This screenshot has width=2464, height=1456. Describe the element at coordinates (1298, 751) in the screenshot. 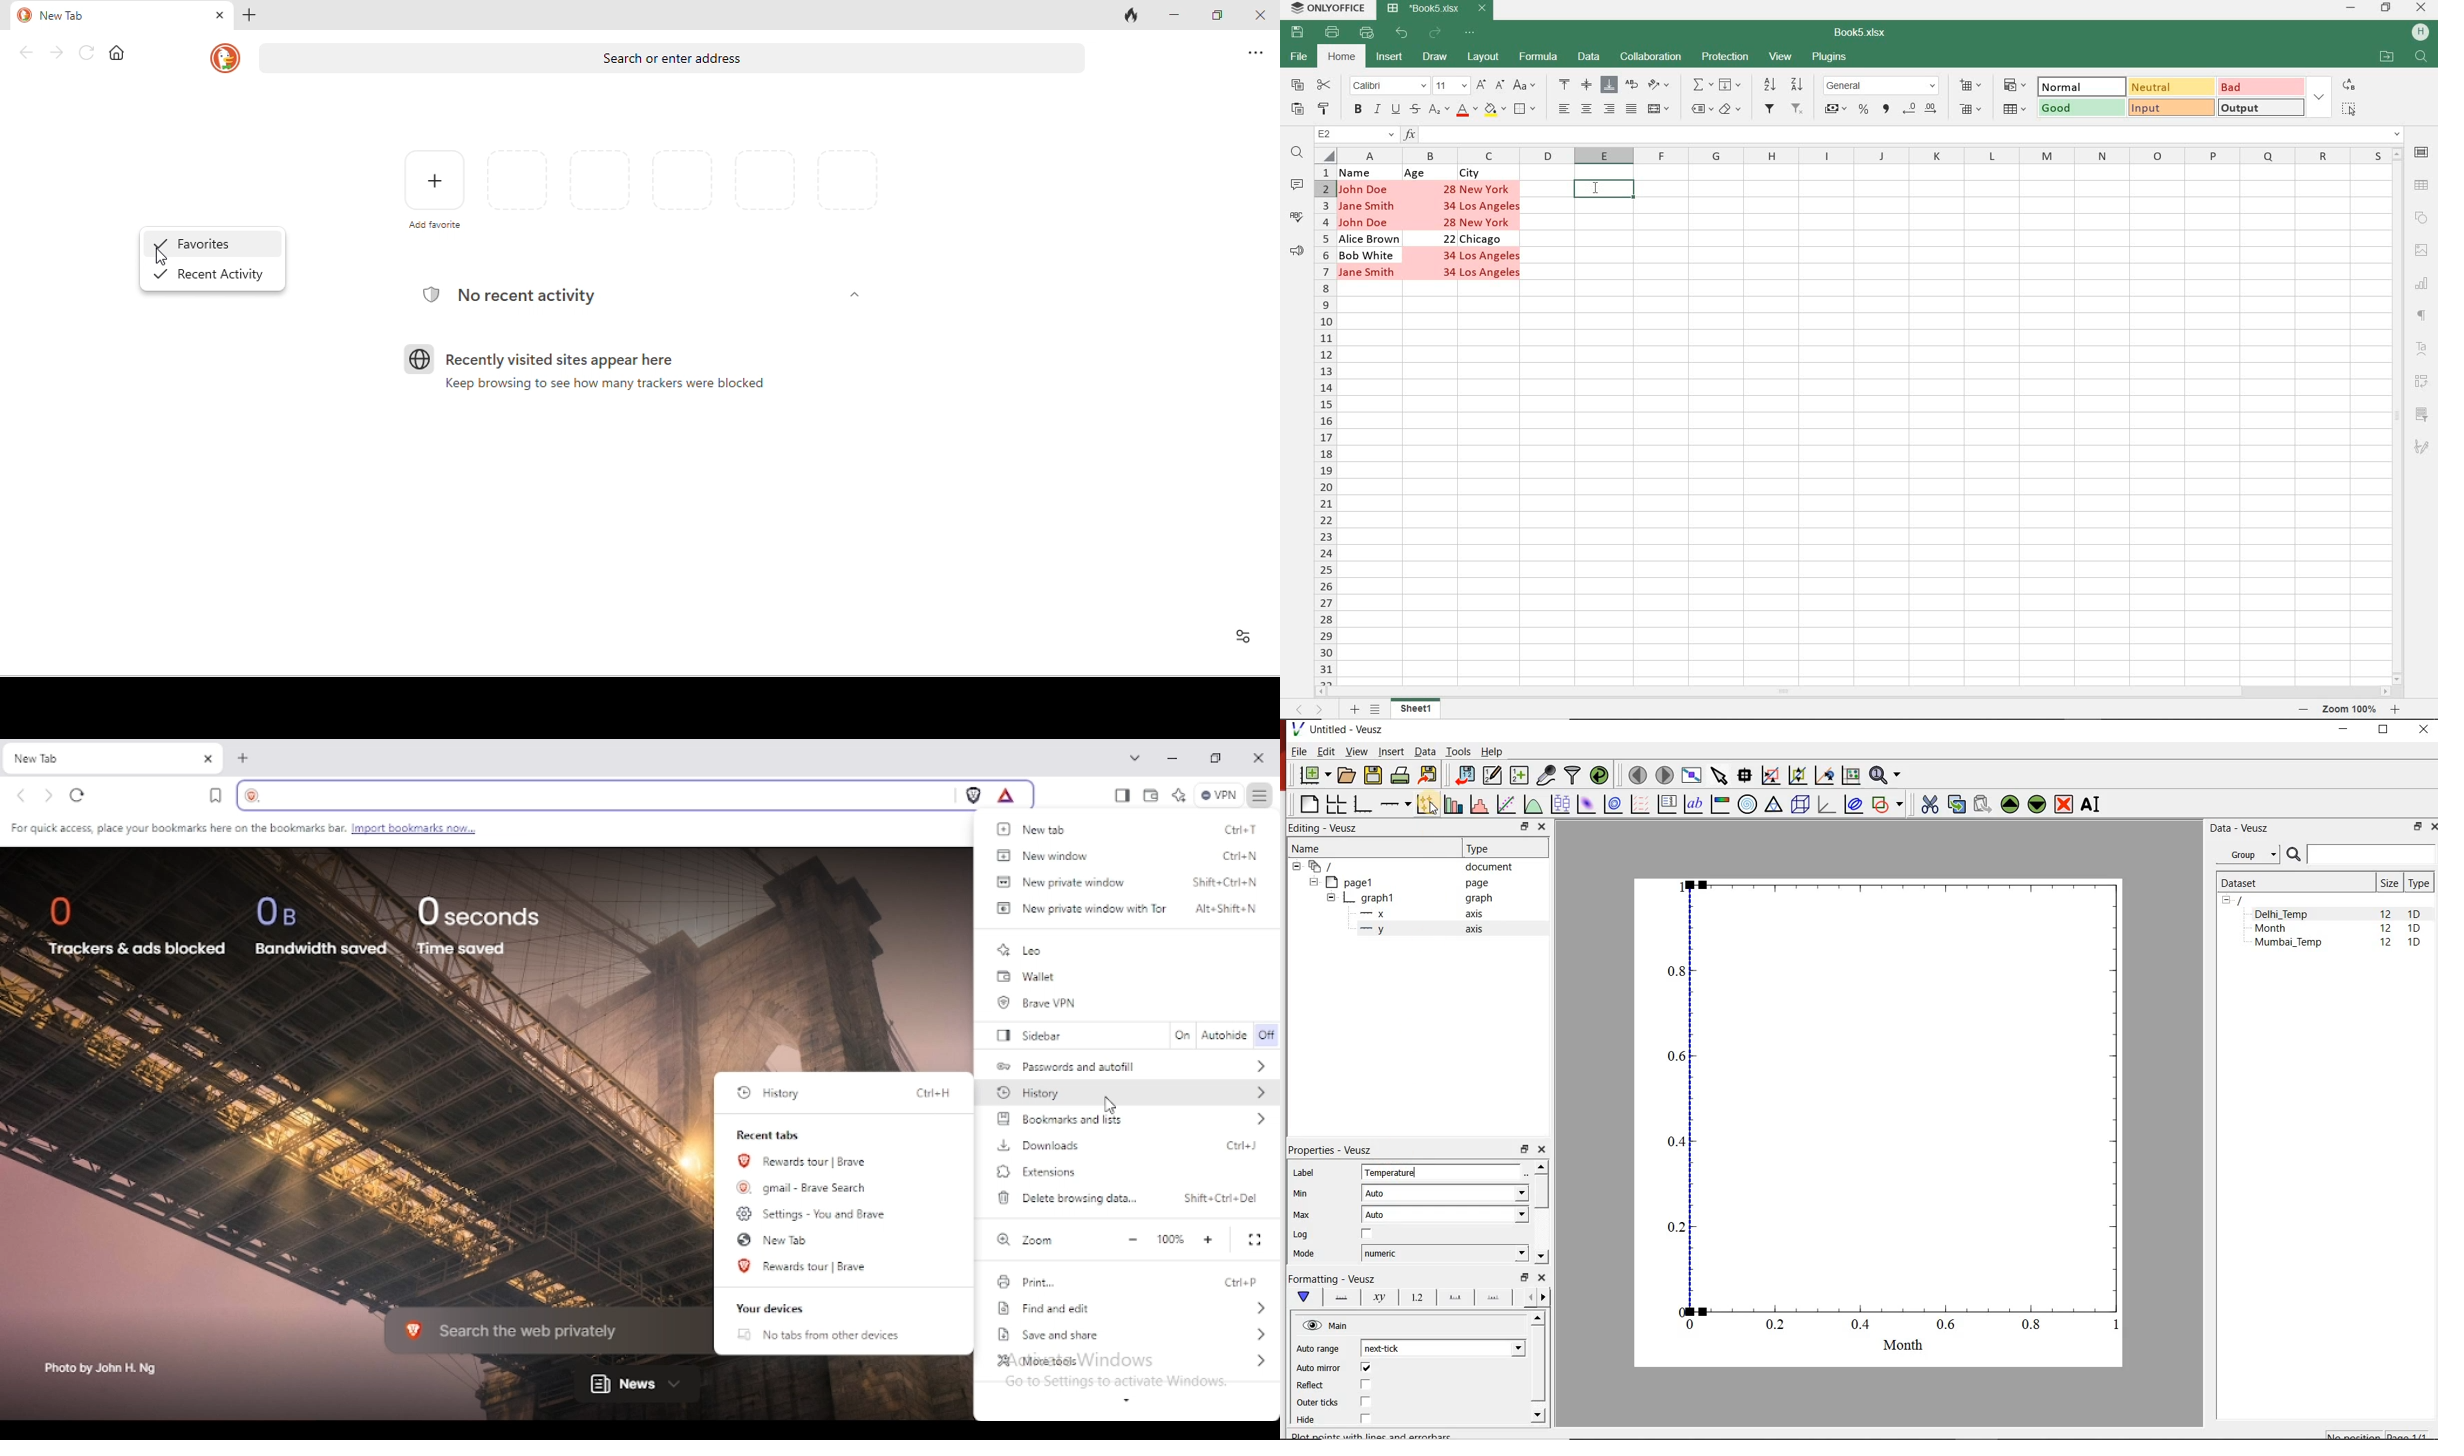

I see `File` at that location.